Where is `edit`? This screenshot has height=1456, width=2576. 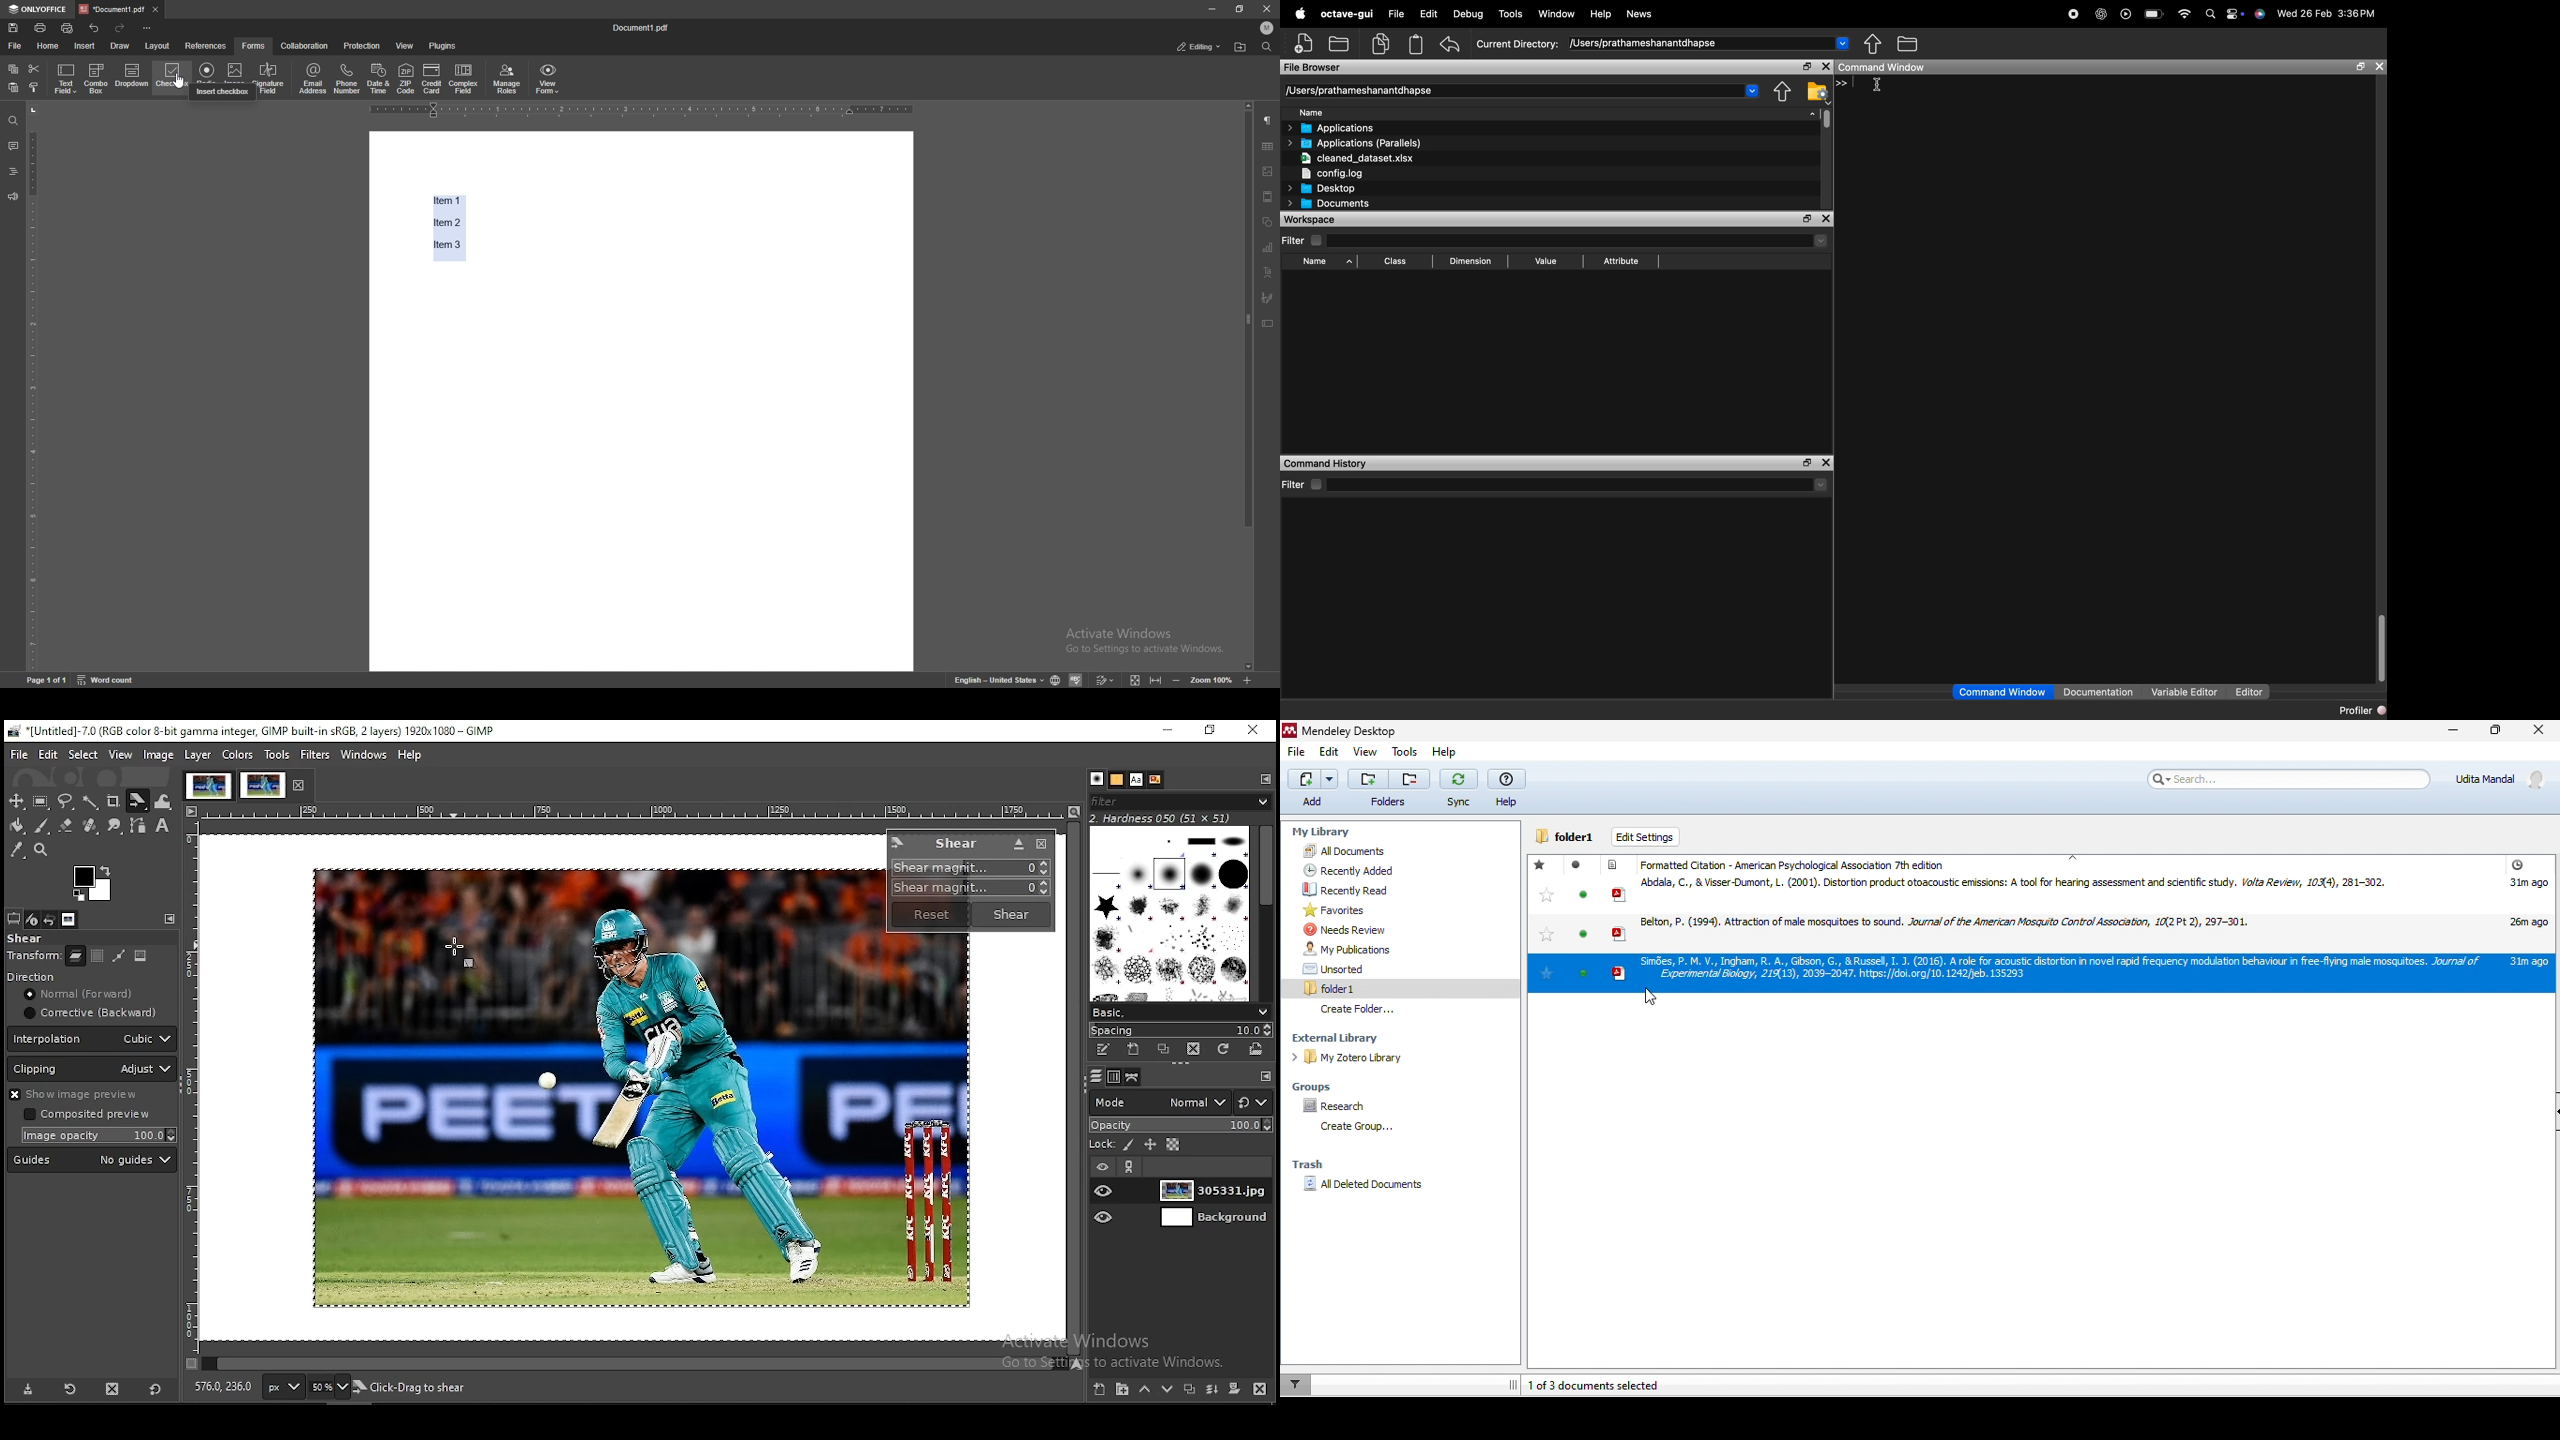 edit is located at coordinates (49, 754).